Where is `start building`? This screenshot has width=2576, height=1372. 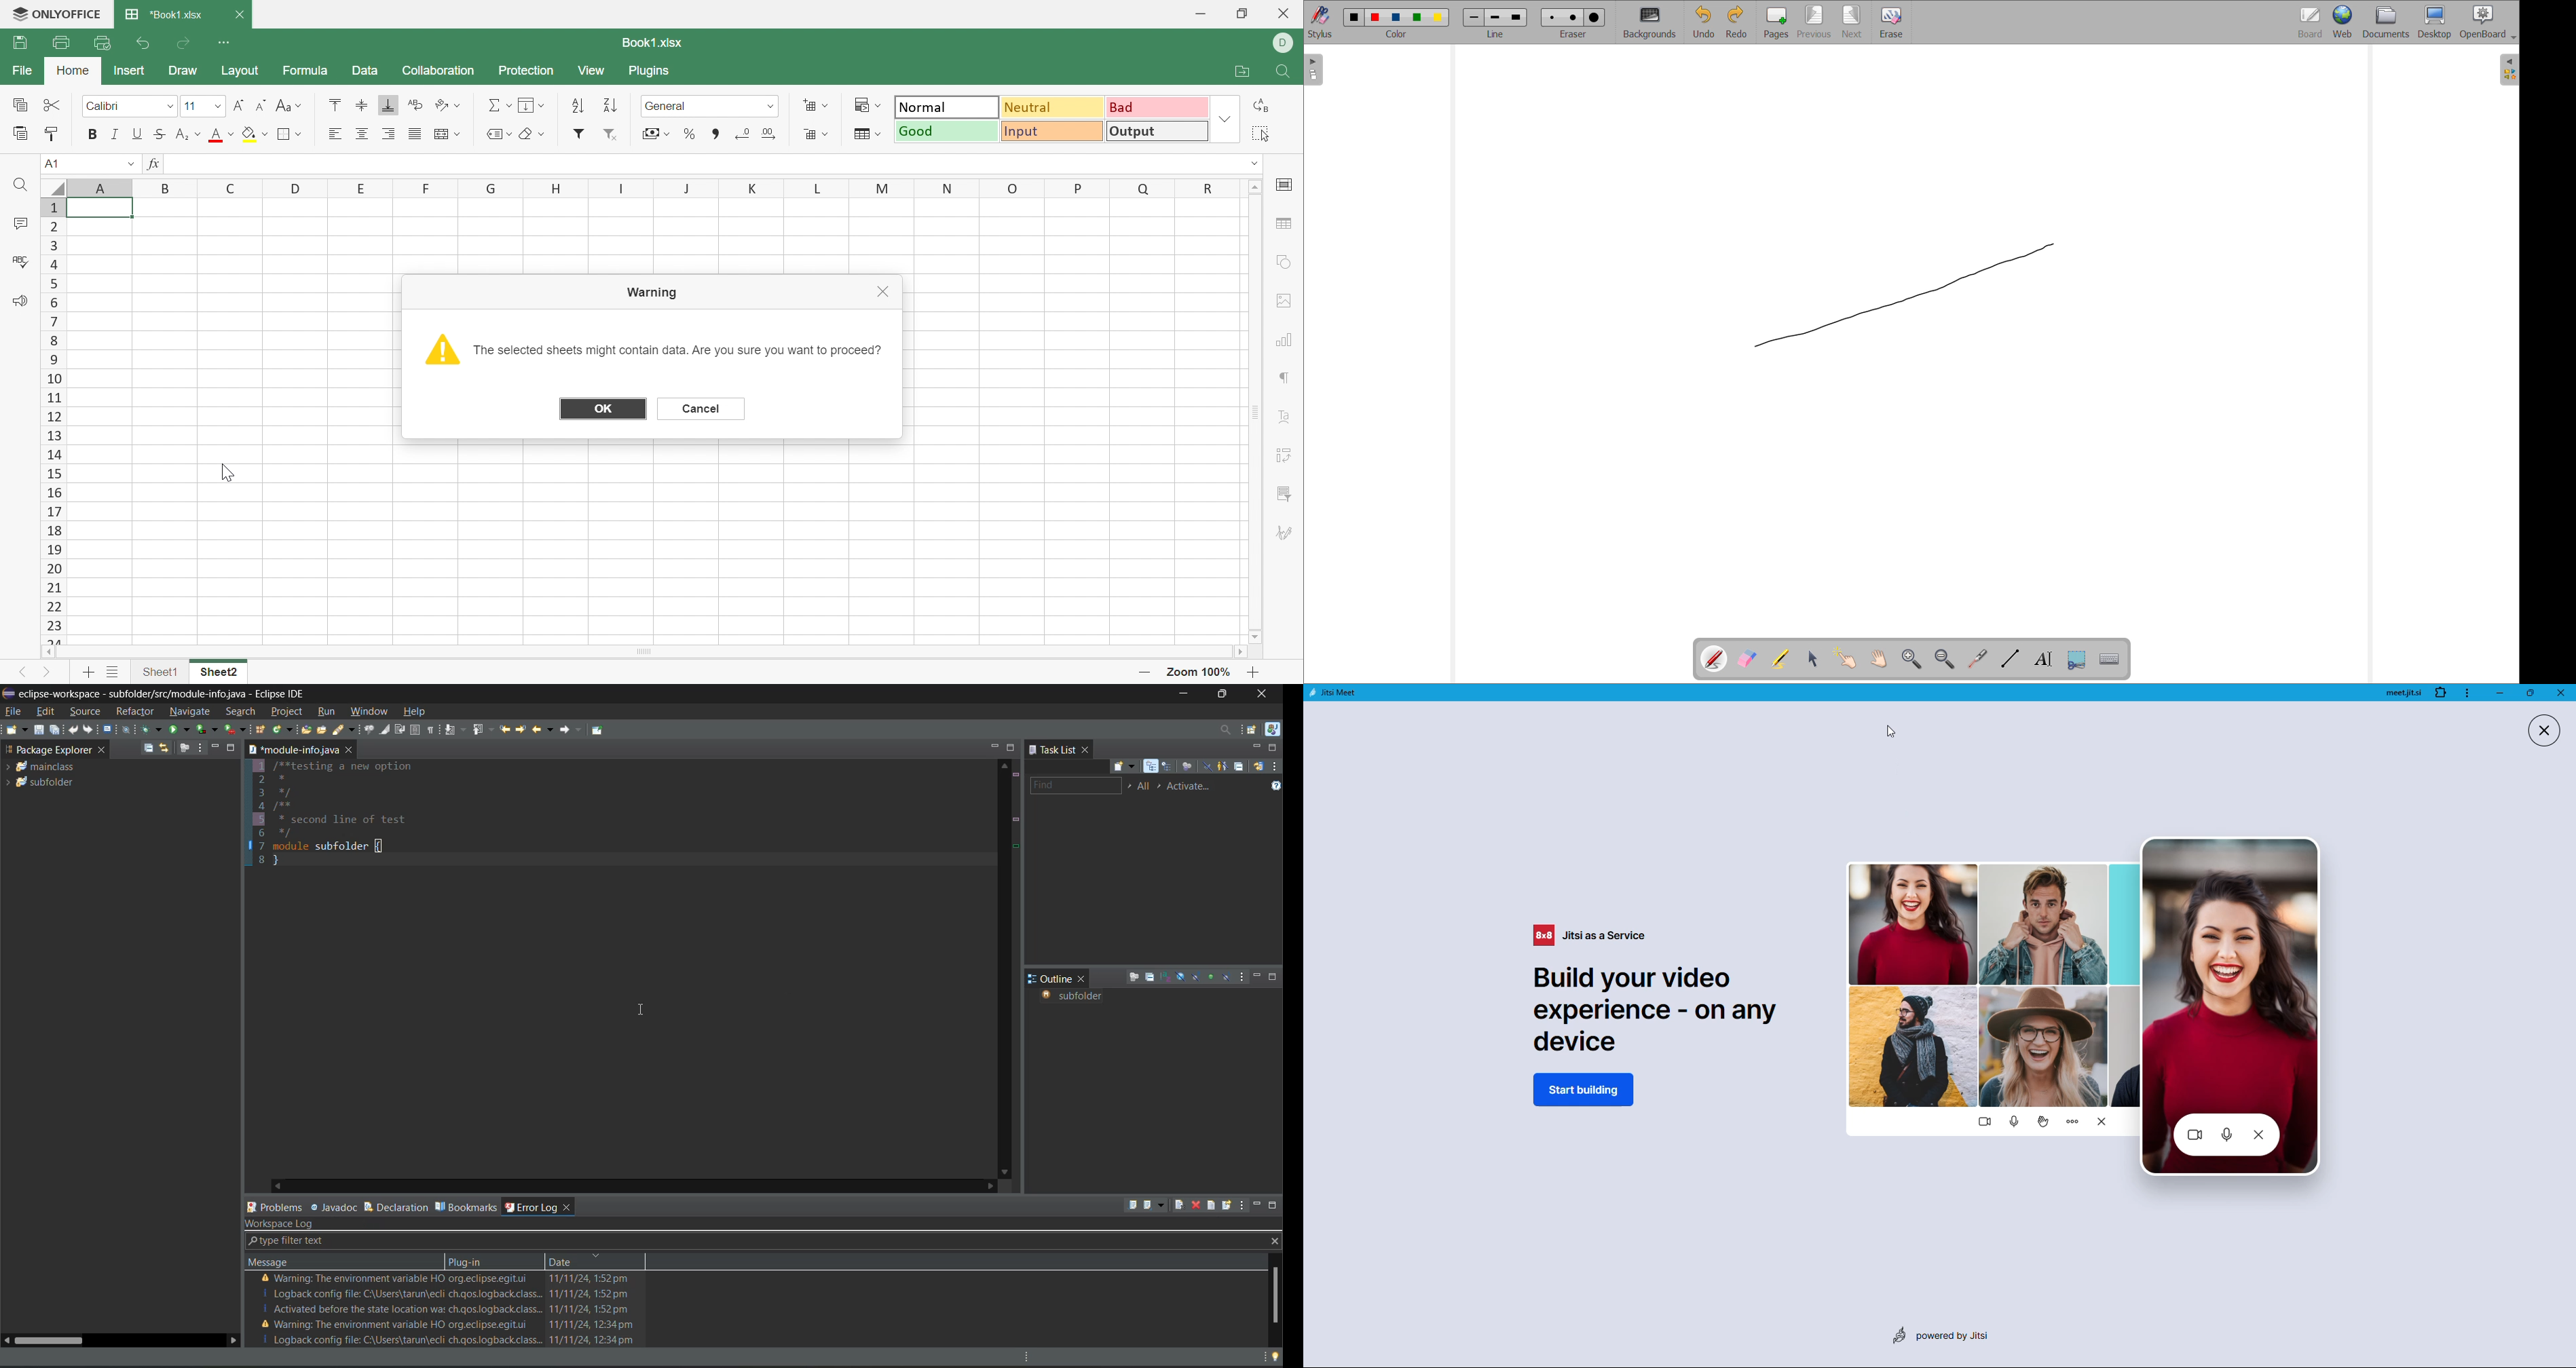 start building is located at coordinates (1584, 1088).